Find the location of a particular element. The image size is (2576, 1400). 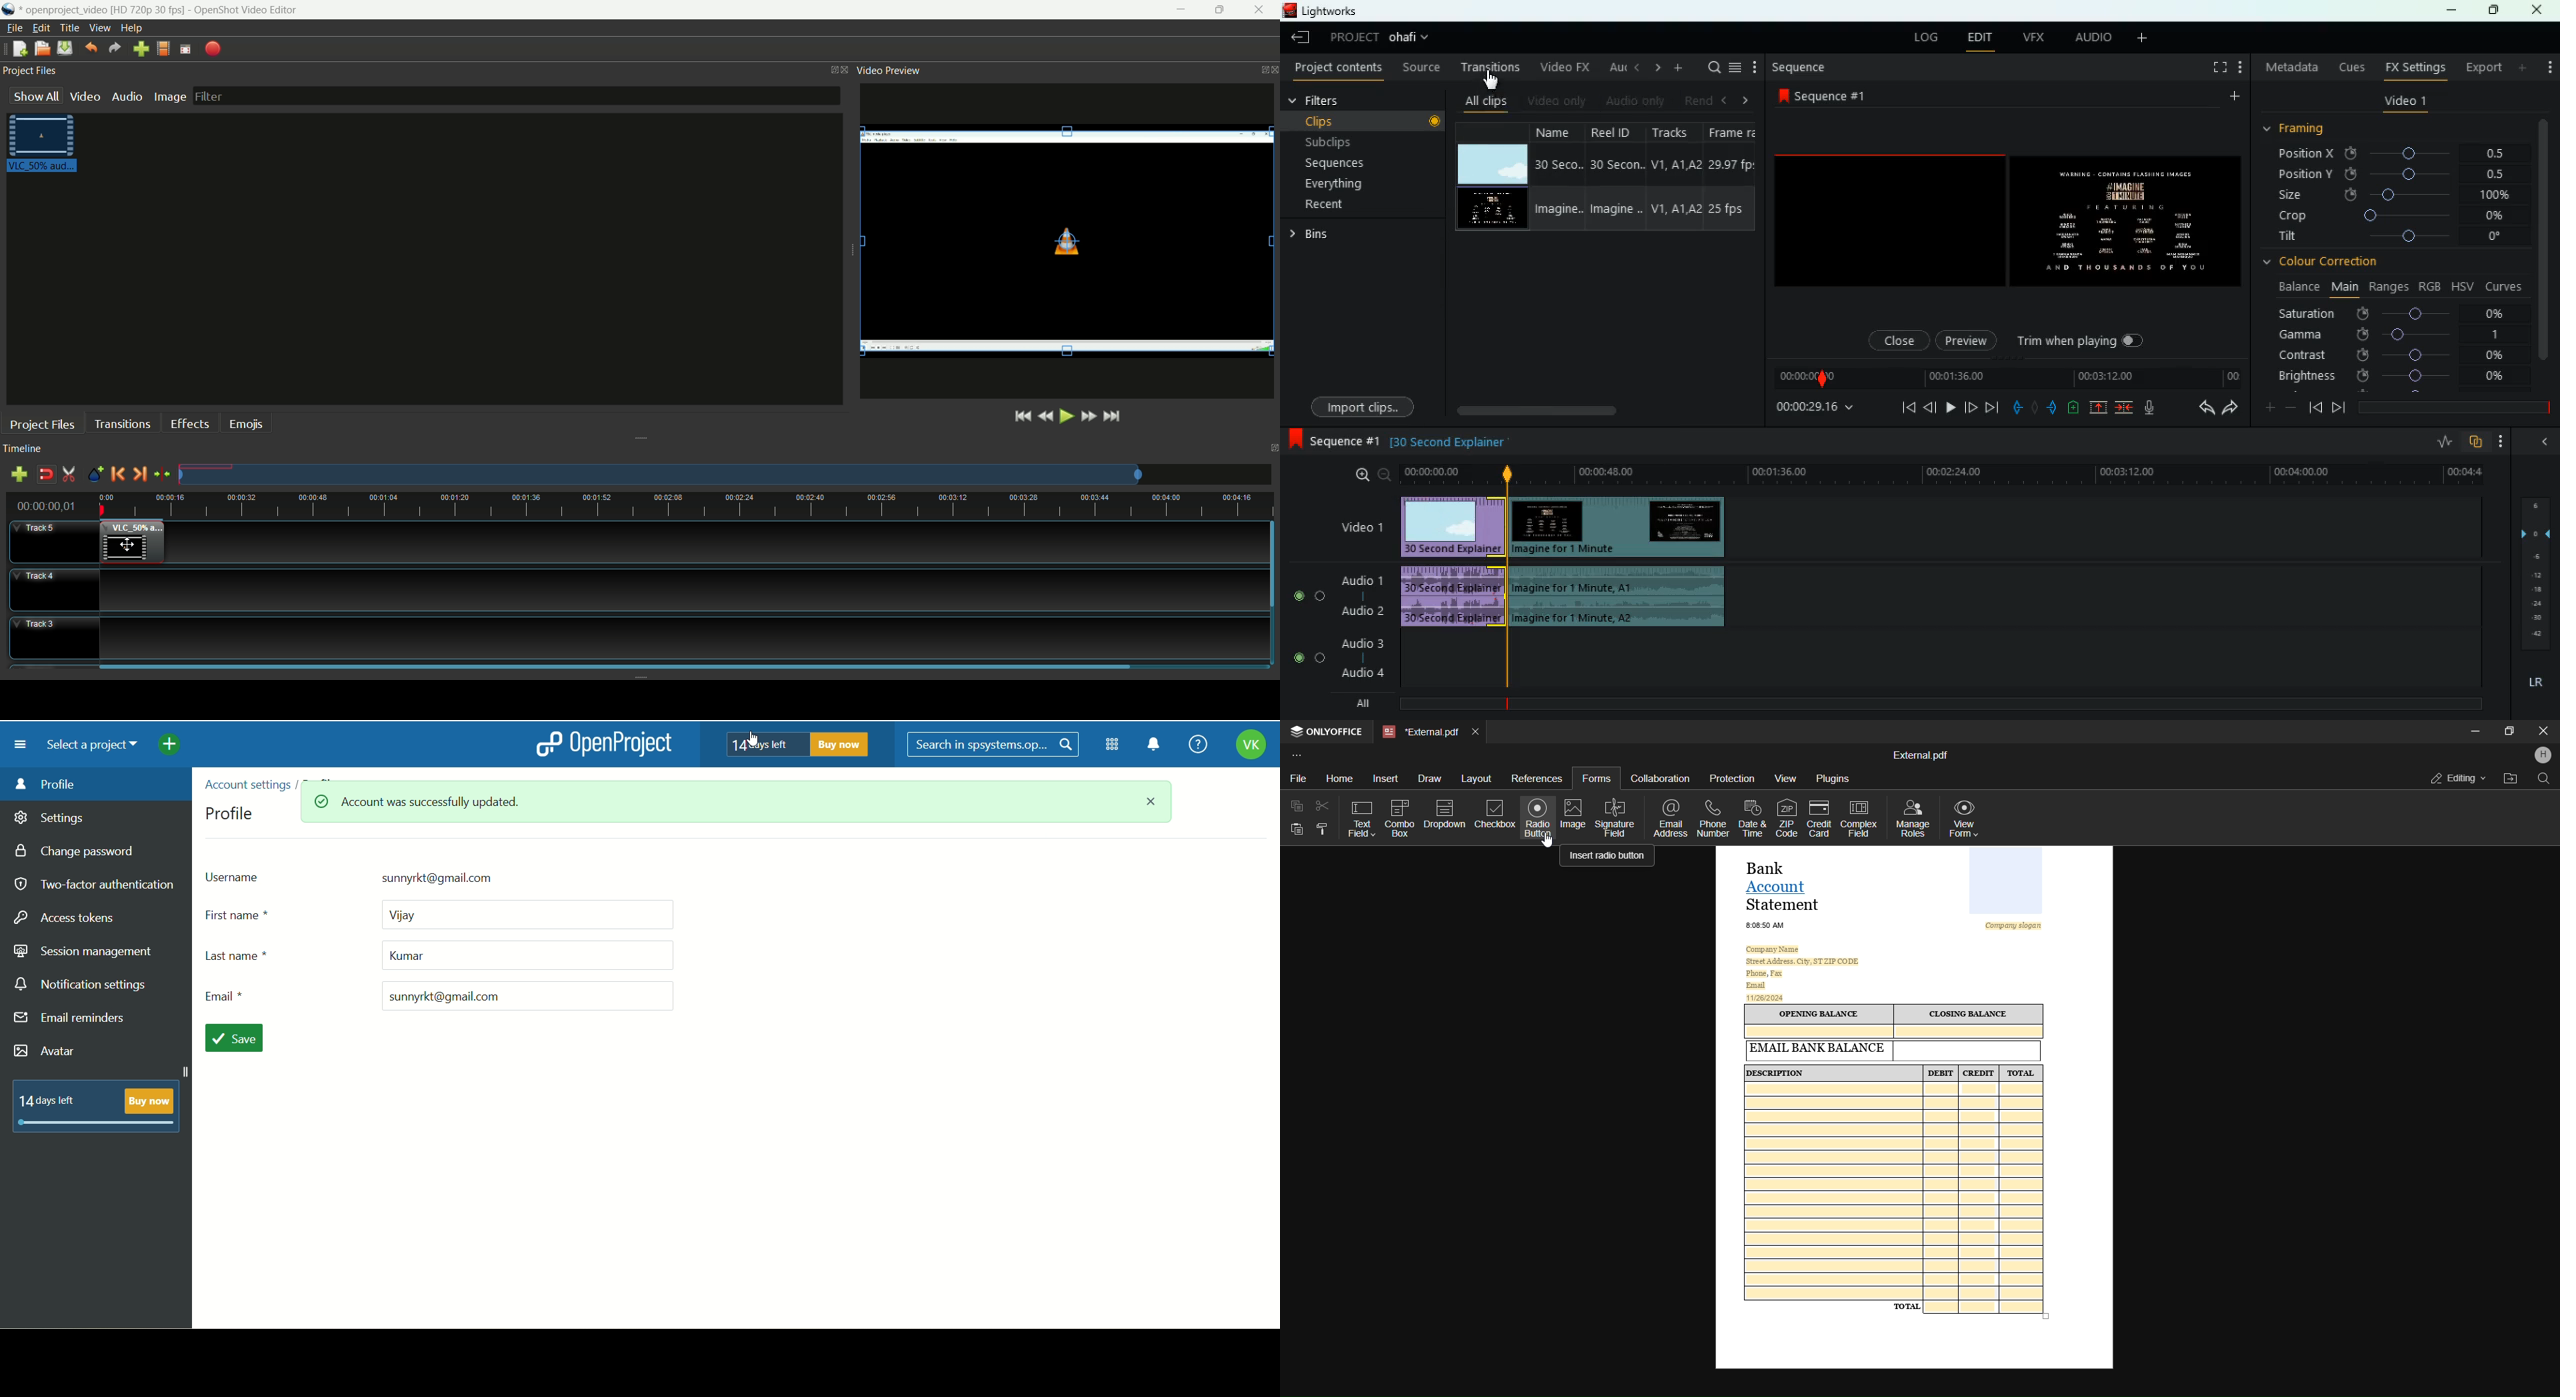

export video is located at coordinates (213, 49).